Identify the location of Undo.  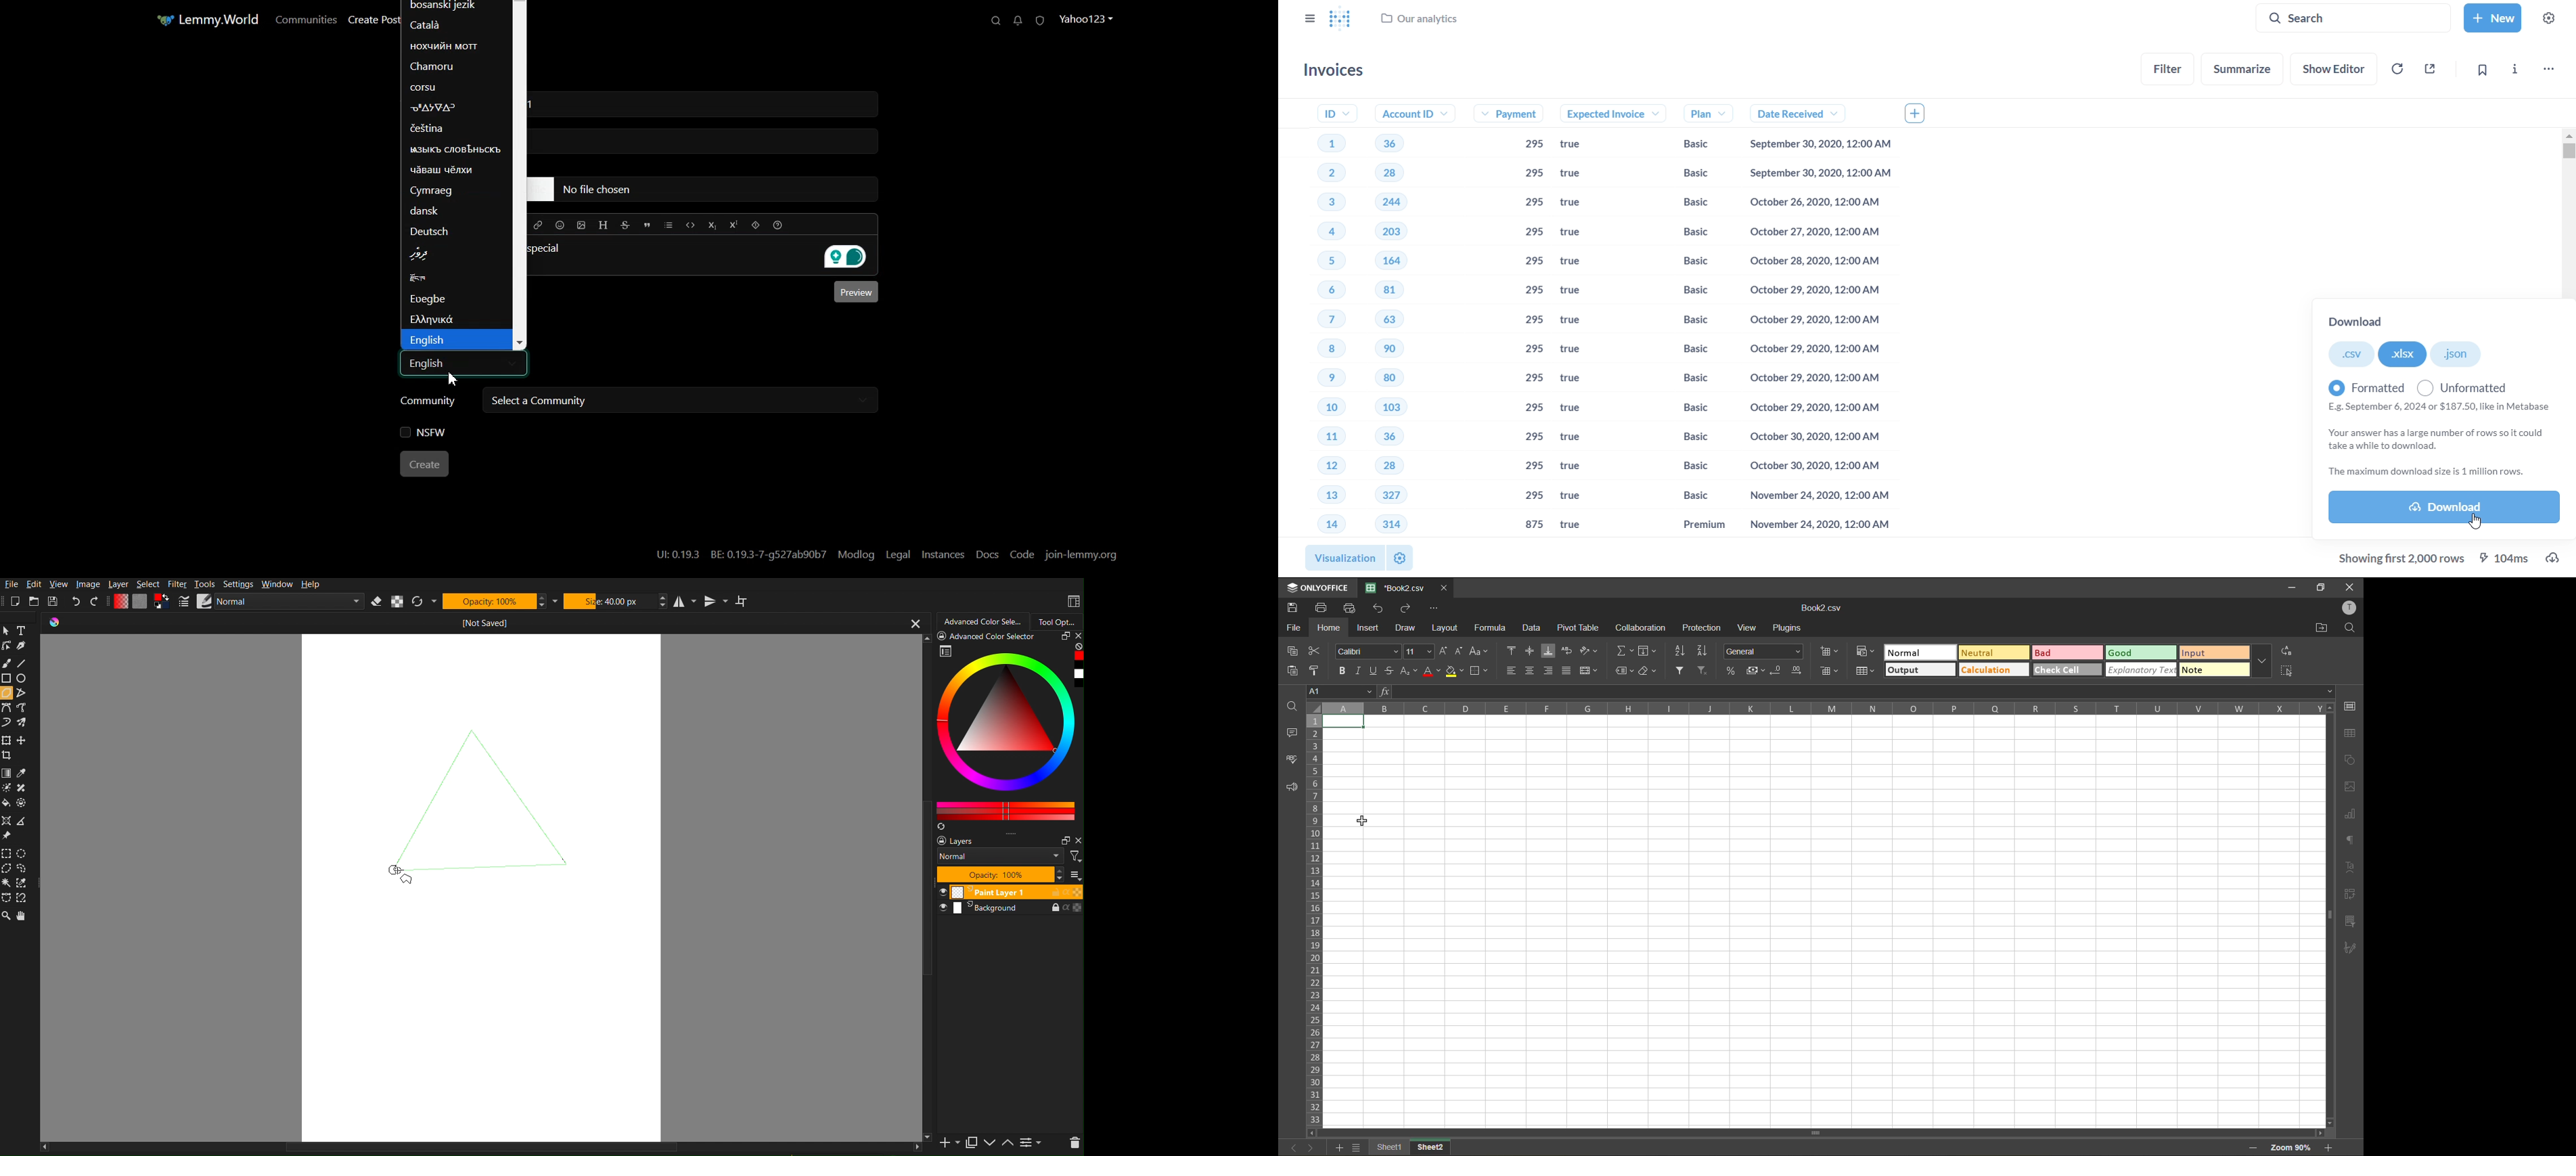
(76, 602).